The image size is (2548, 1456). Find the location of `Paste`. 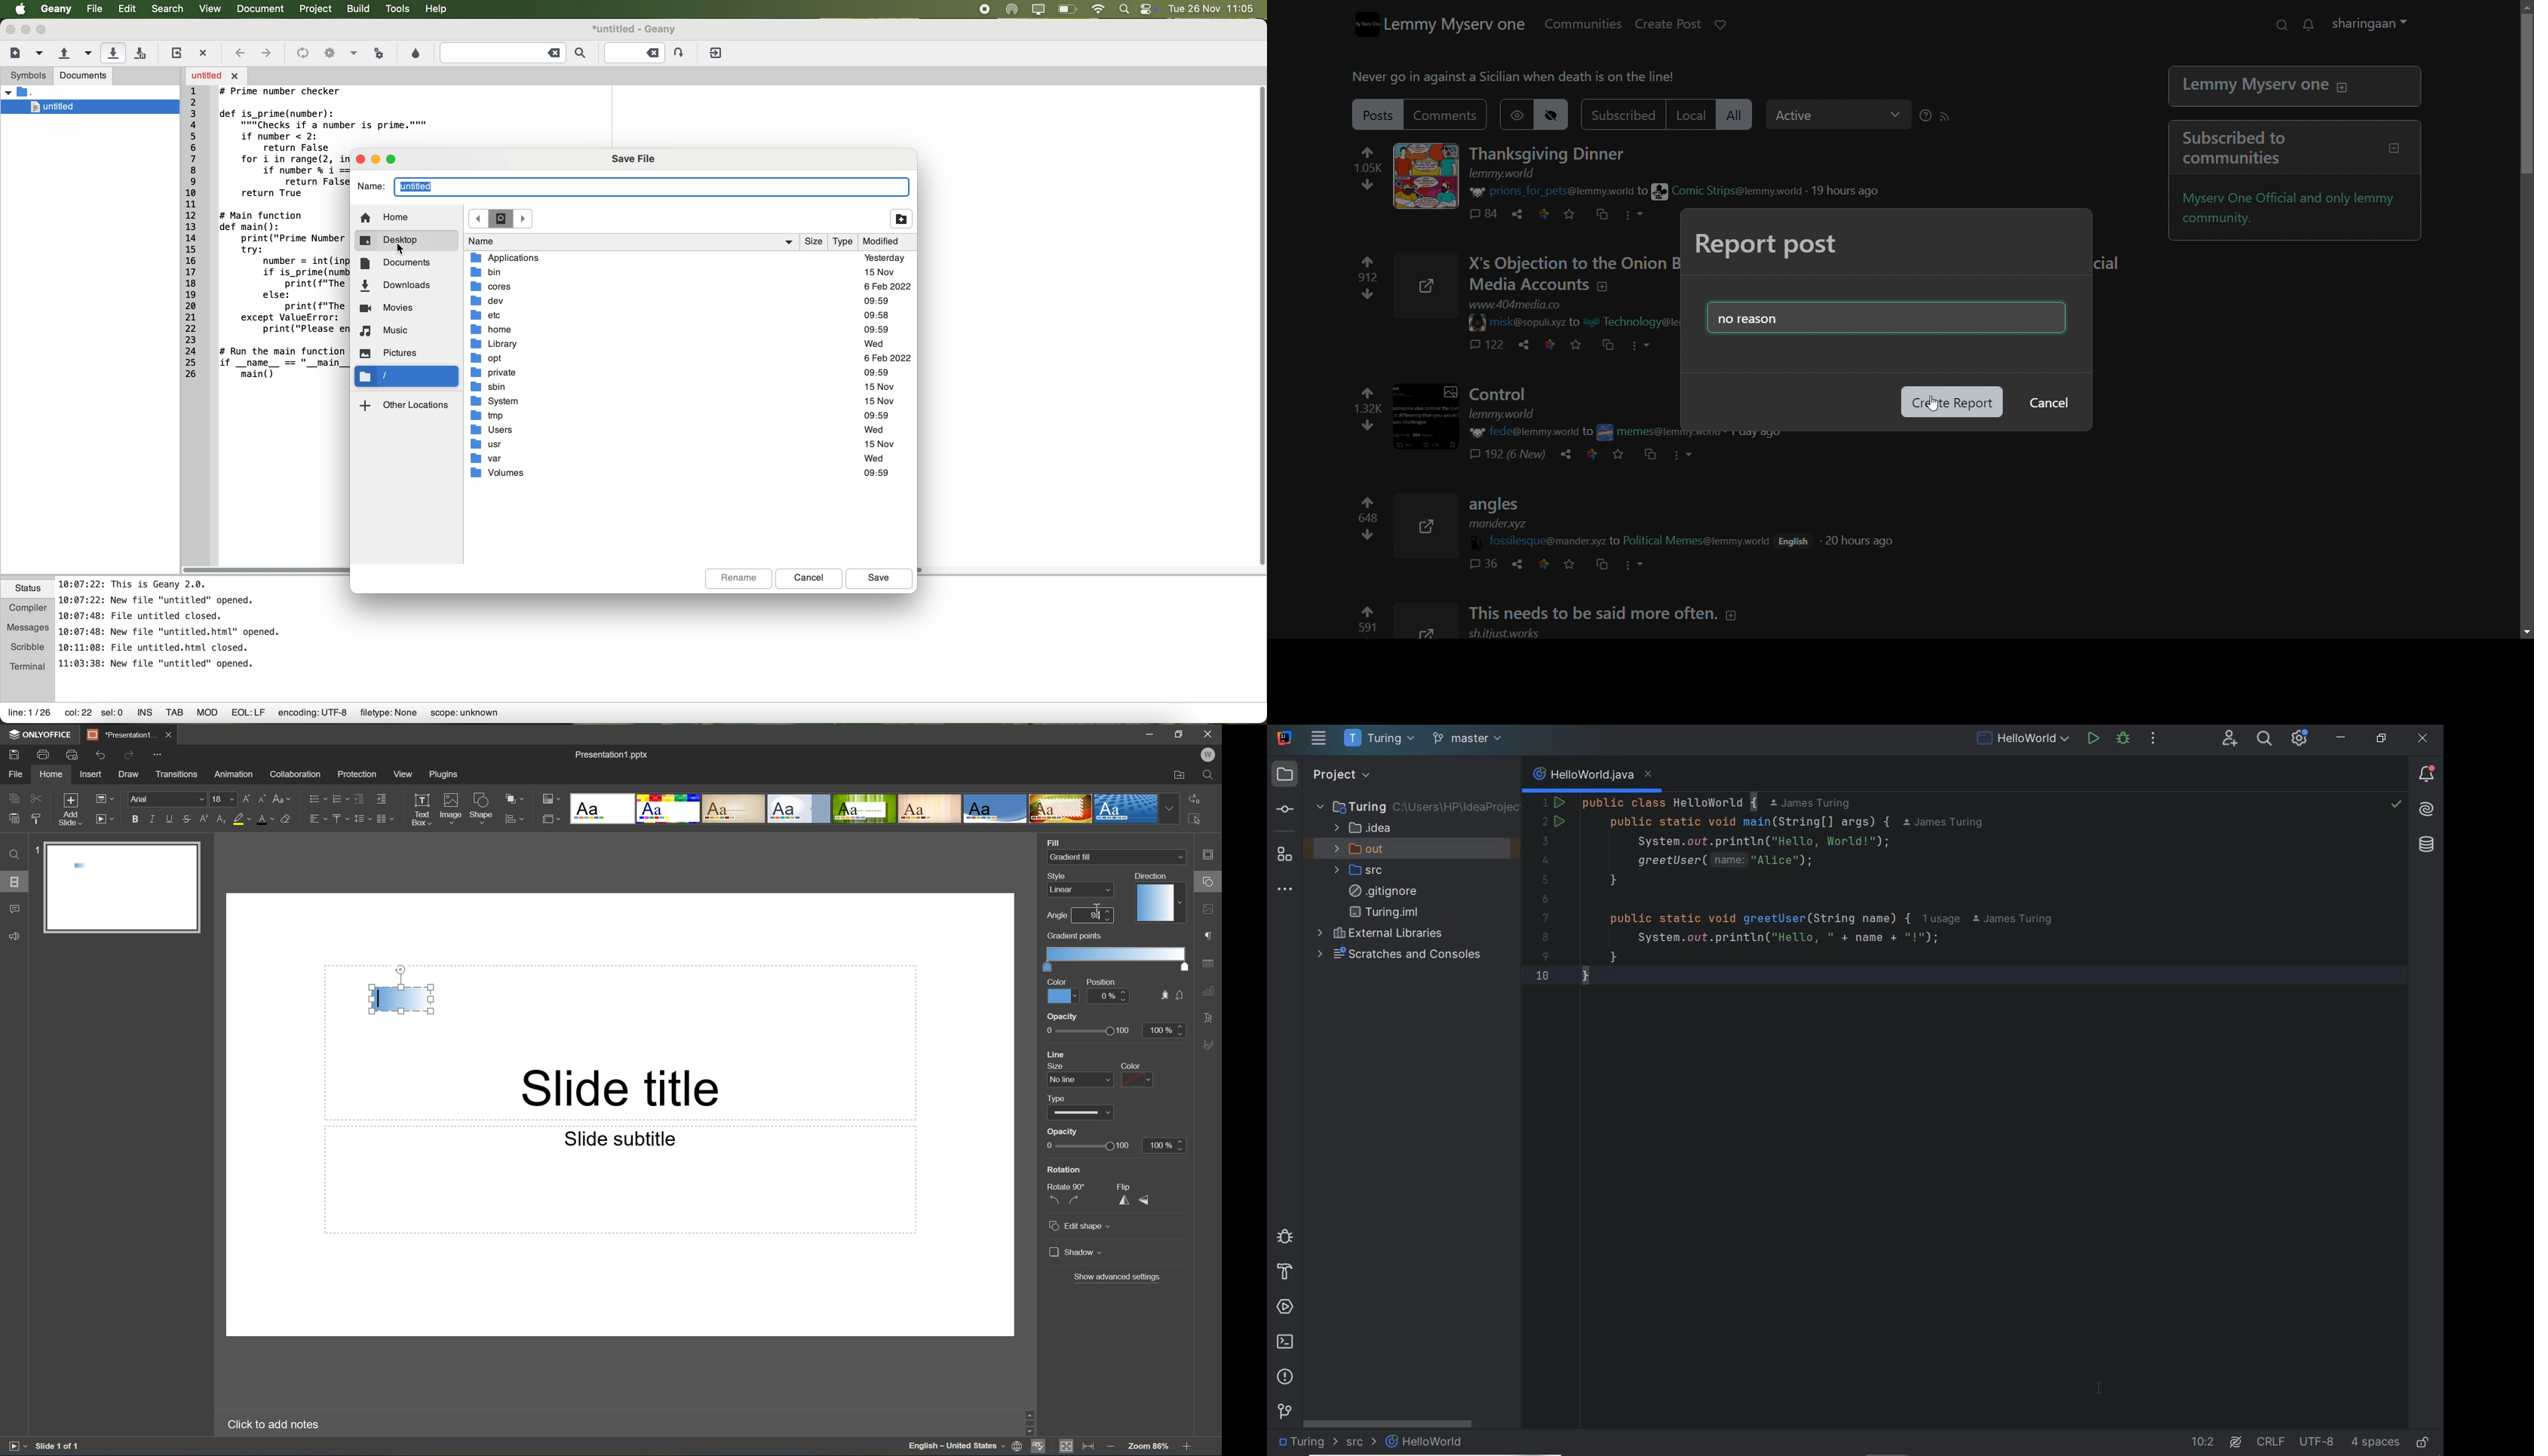

Paste is located at coordinates (11, 819).